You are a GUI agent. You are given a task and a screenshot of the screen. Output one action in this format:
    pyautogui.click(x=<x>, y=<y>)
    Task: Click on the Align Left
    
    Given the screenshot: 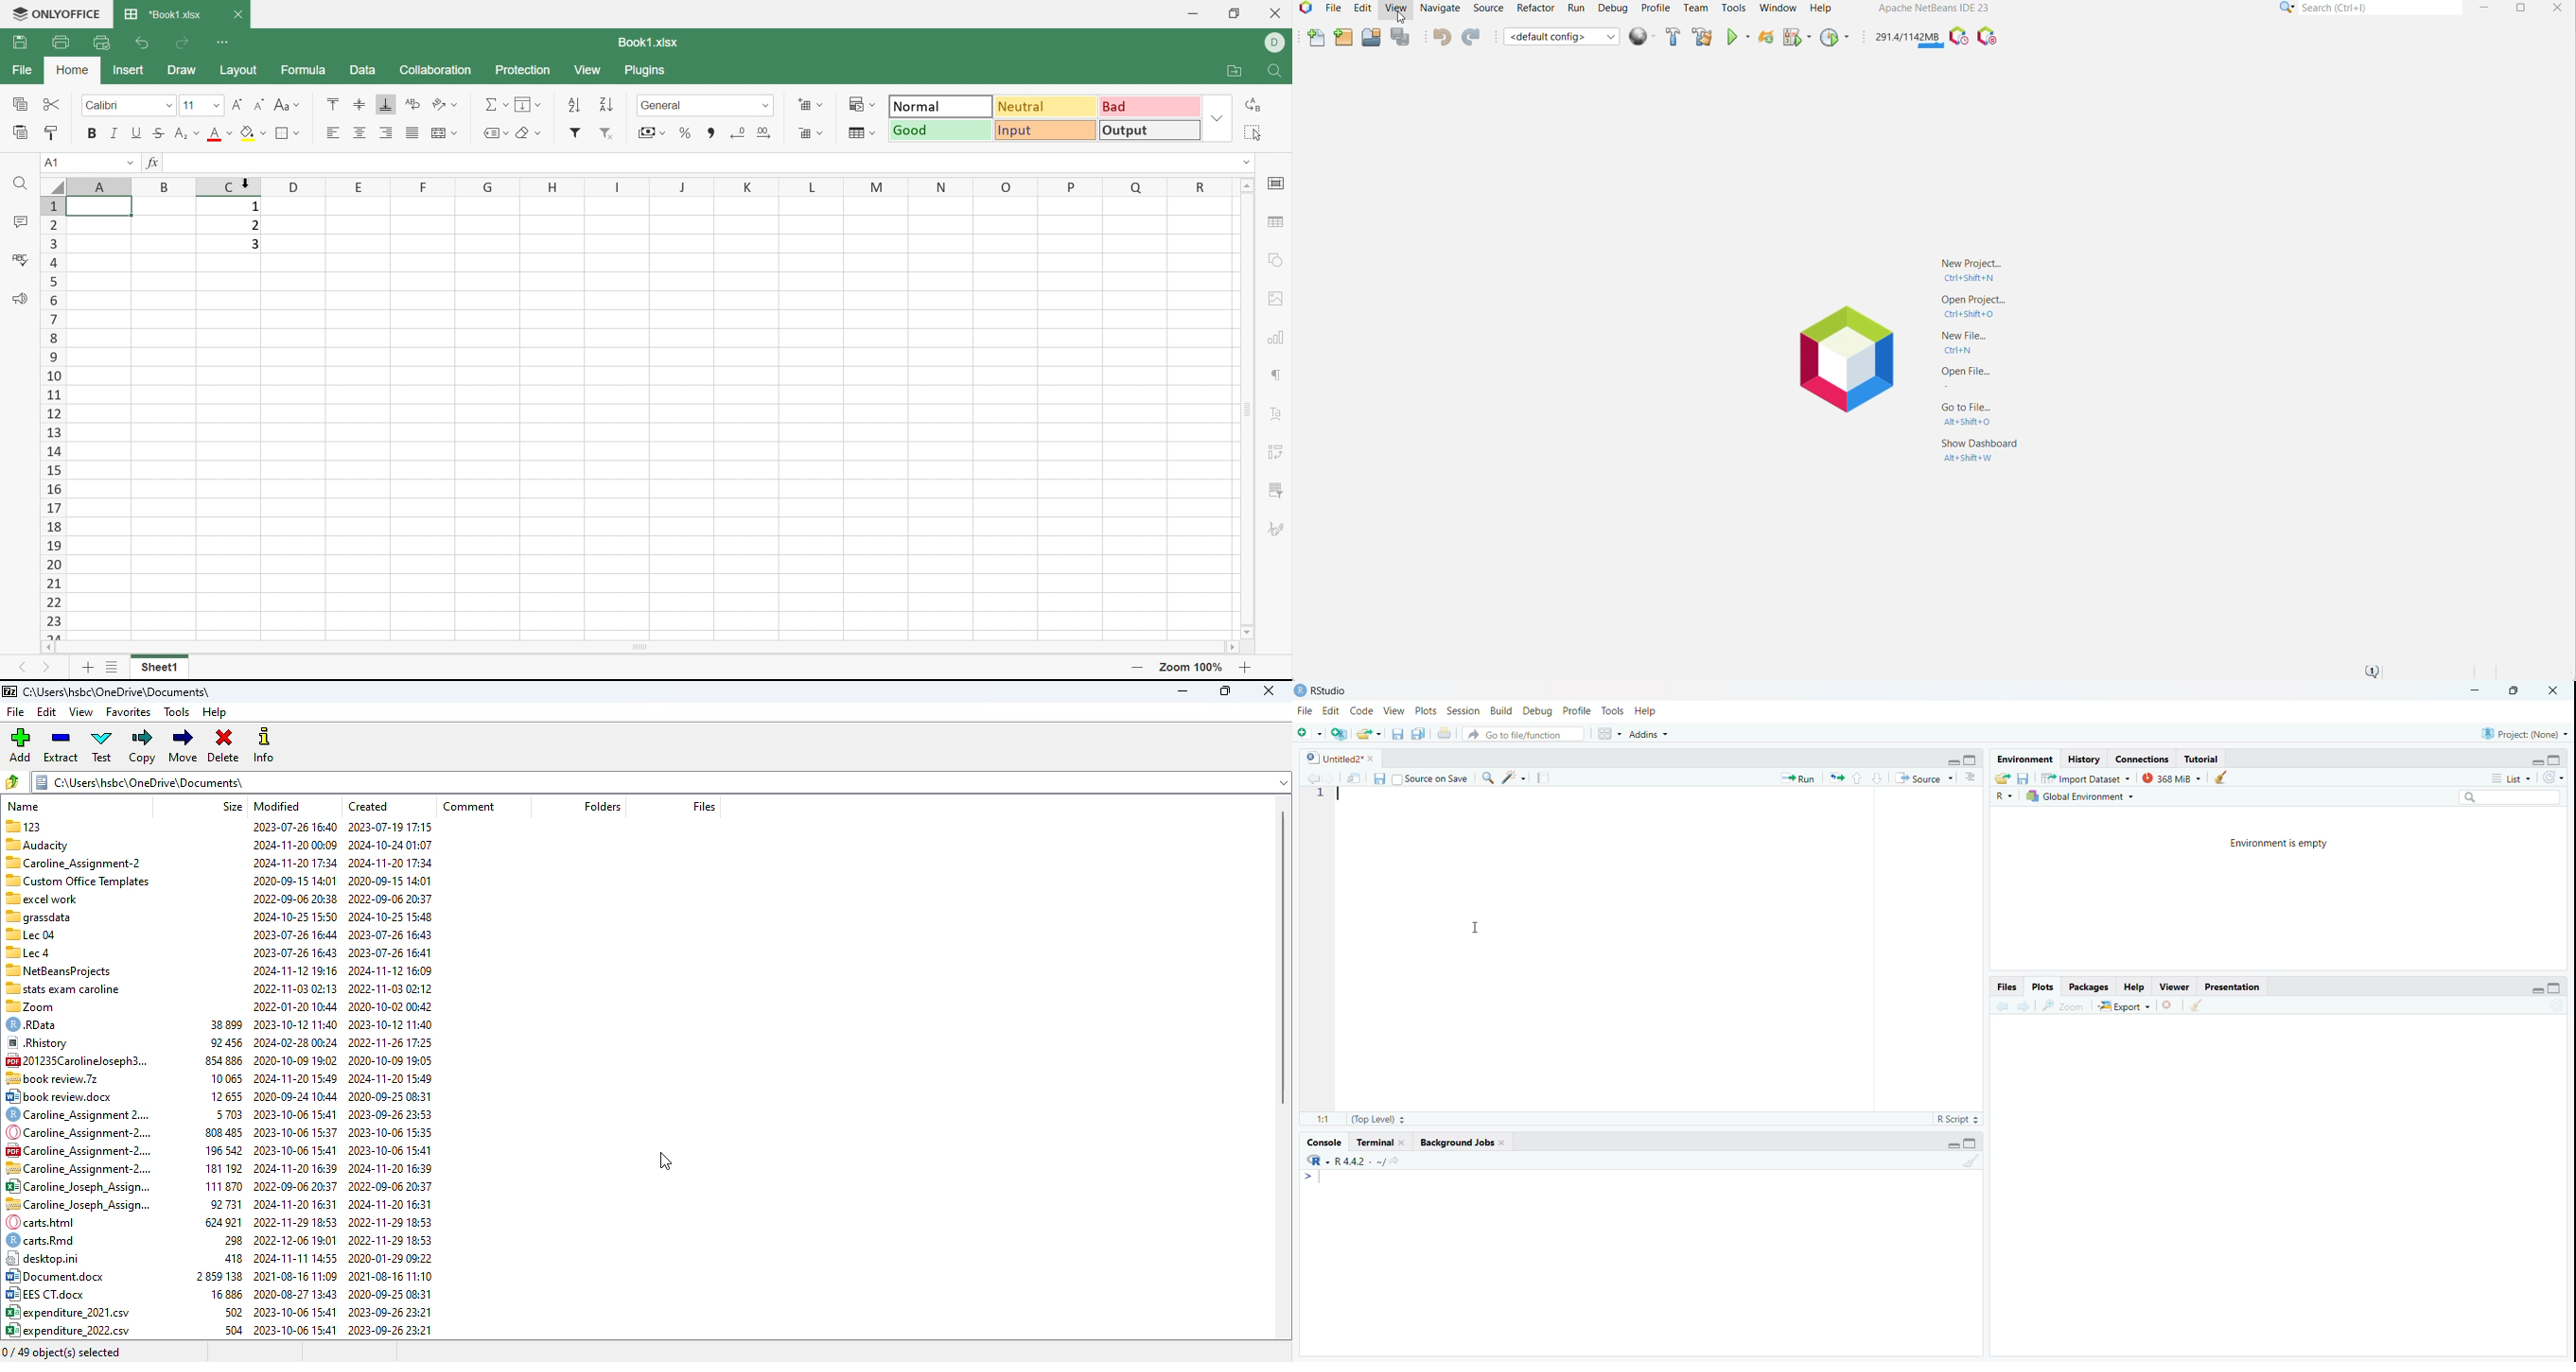 What is the action you would take?
    pyautogui.click(x=332, y=134)
    